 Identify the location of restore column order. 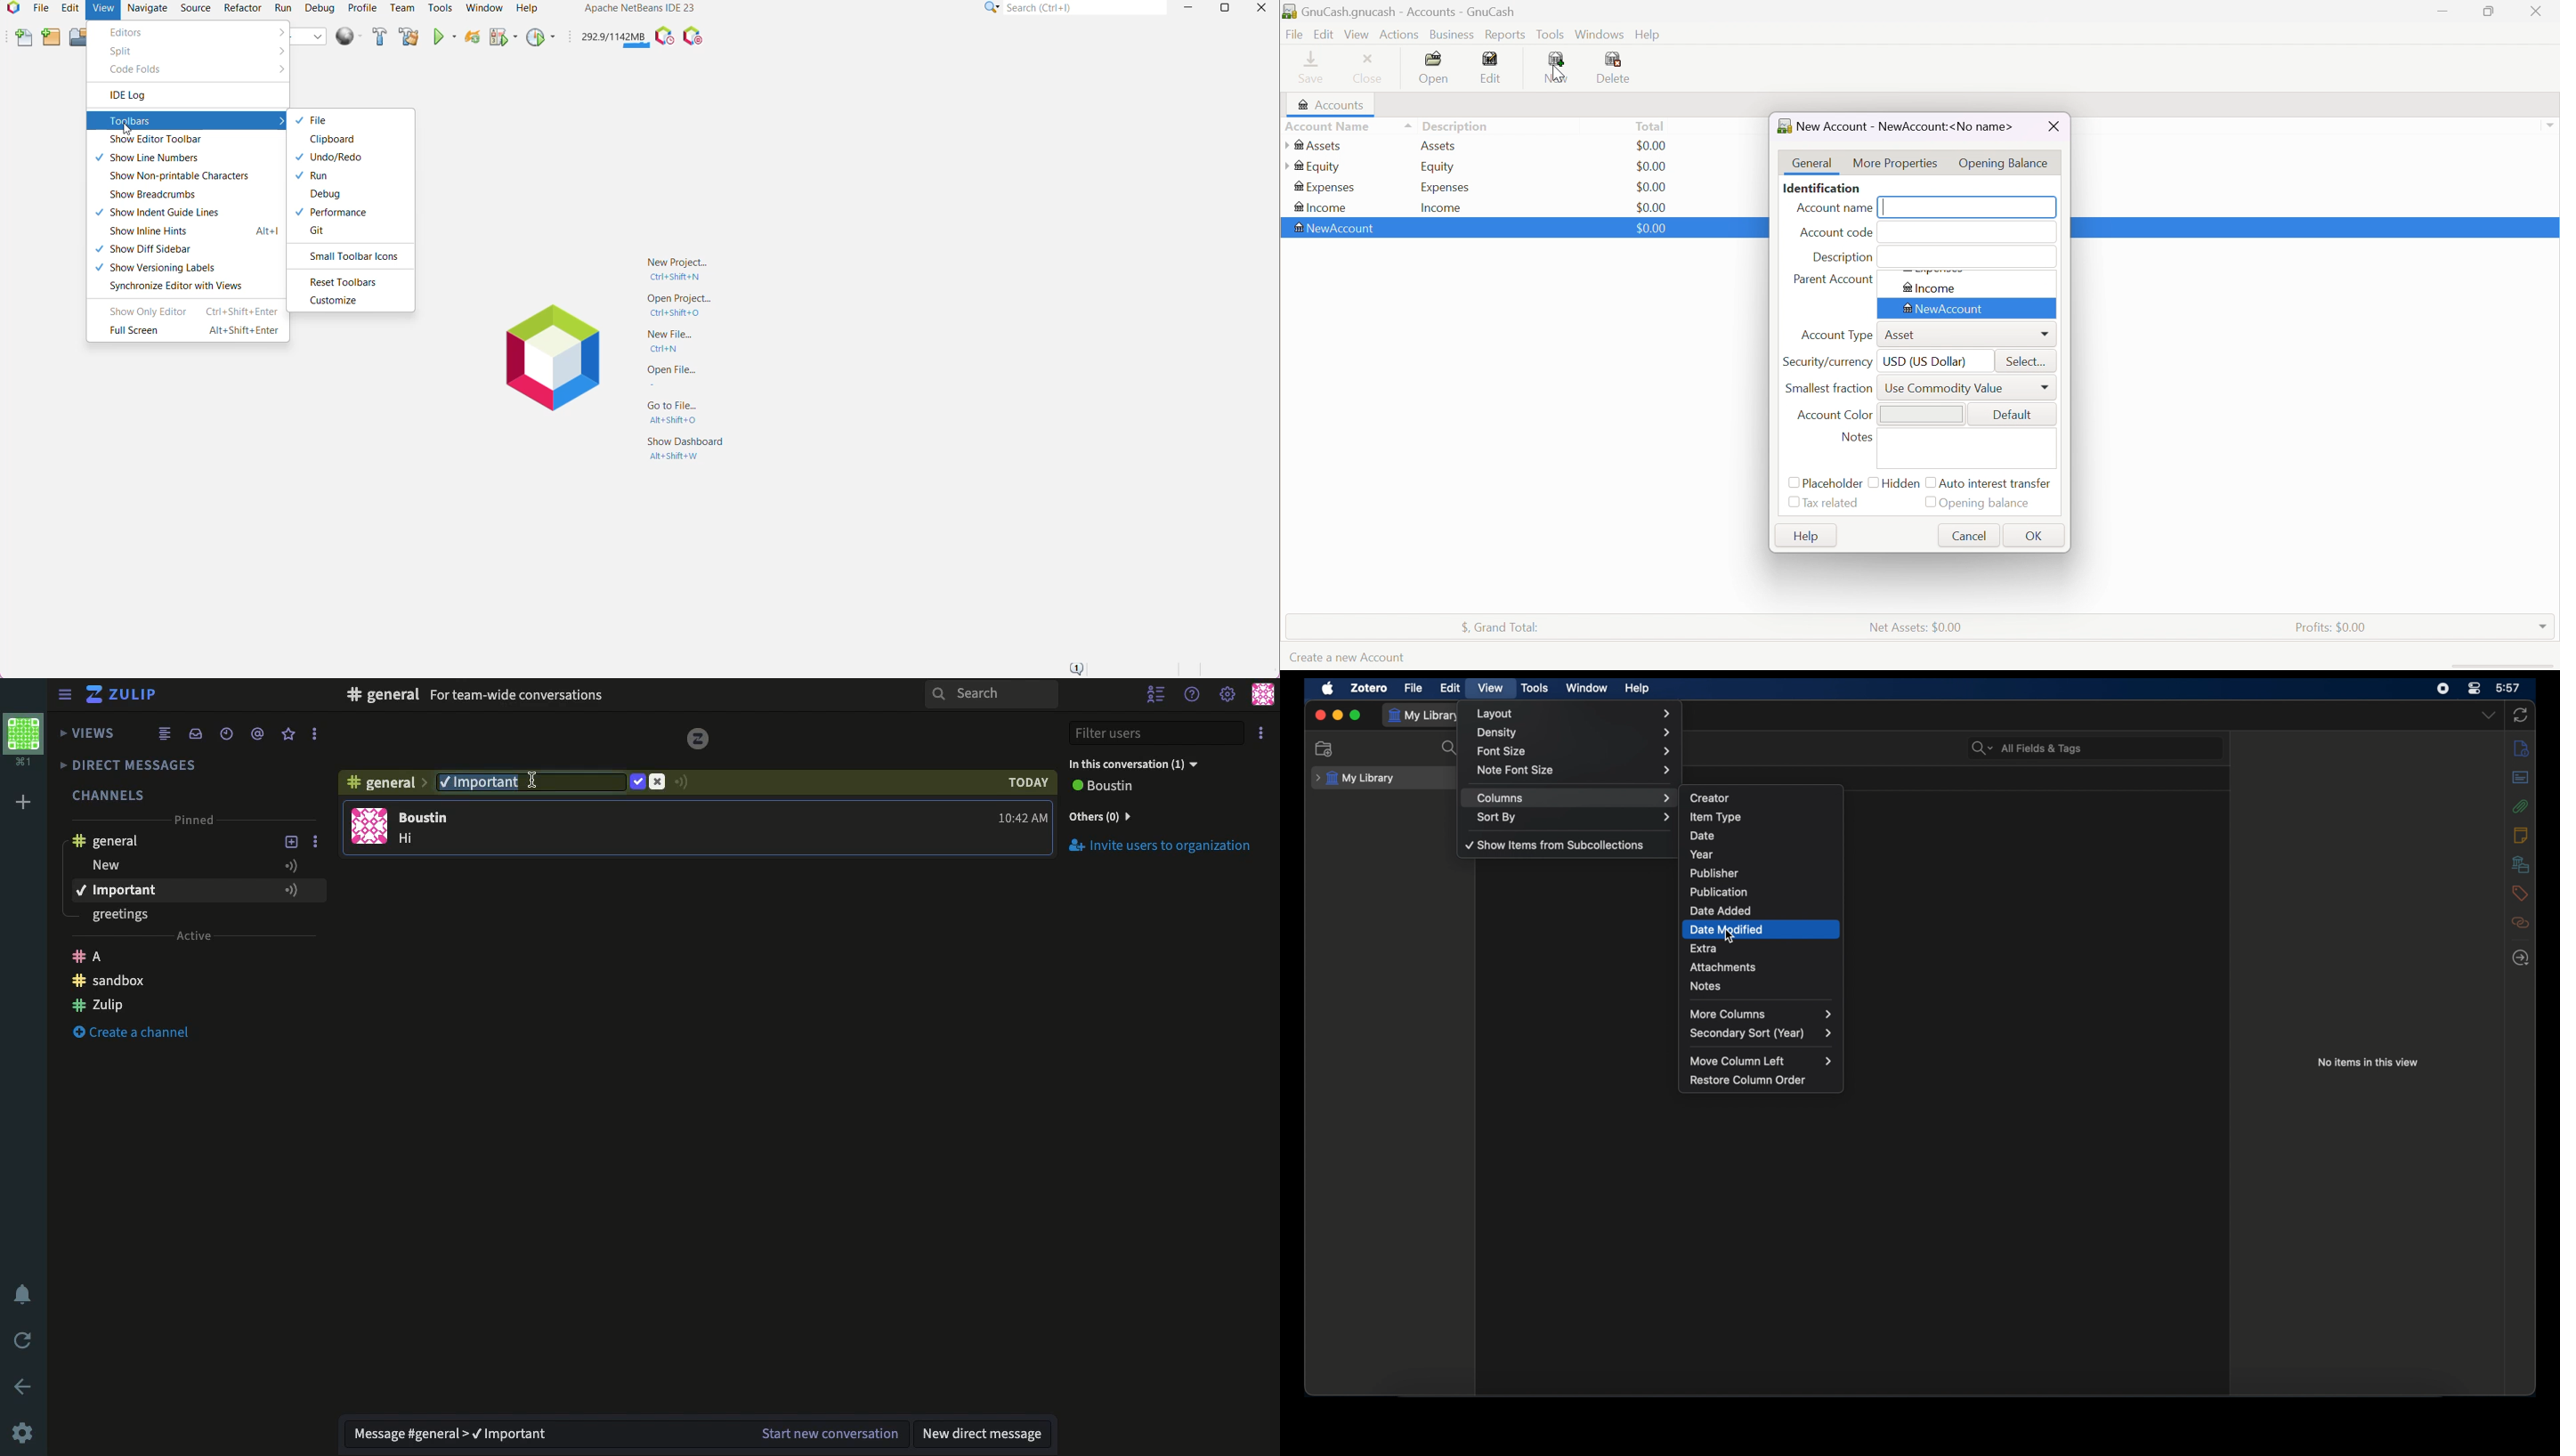
(1749, 1080).